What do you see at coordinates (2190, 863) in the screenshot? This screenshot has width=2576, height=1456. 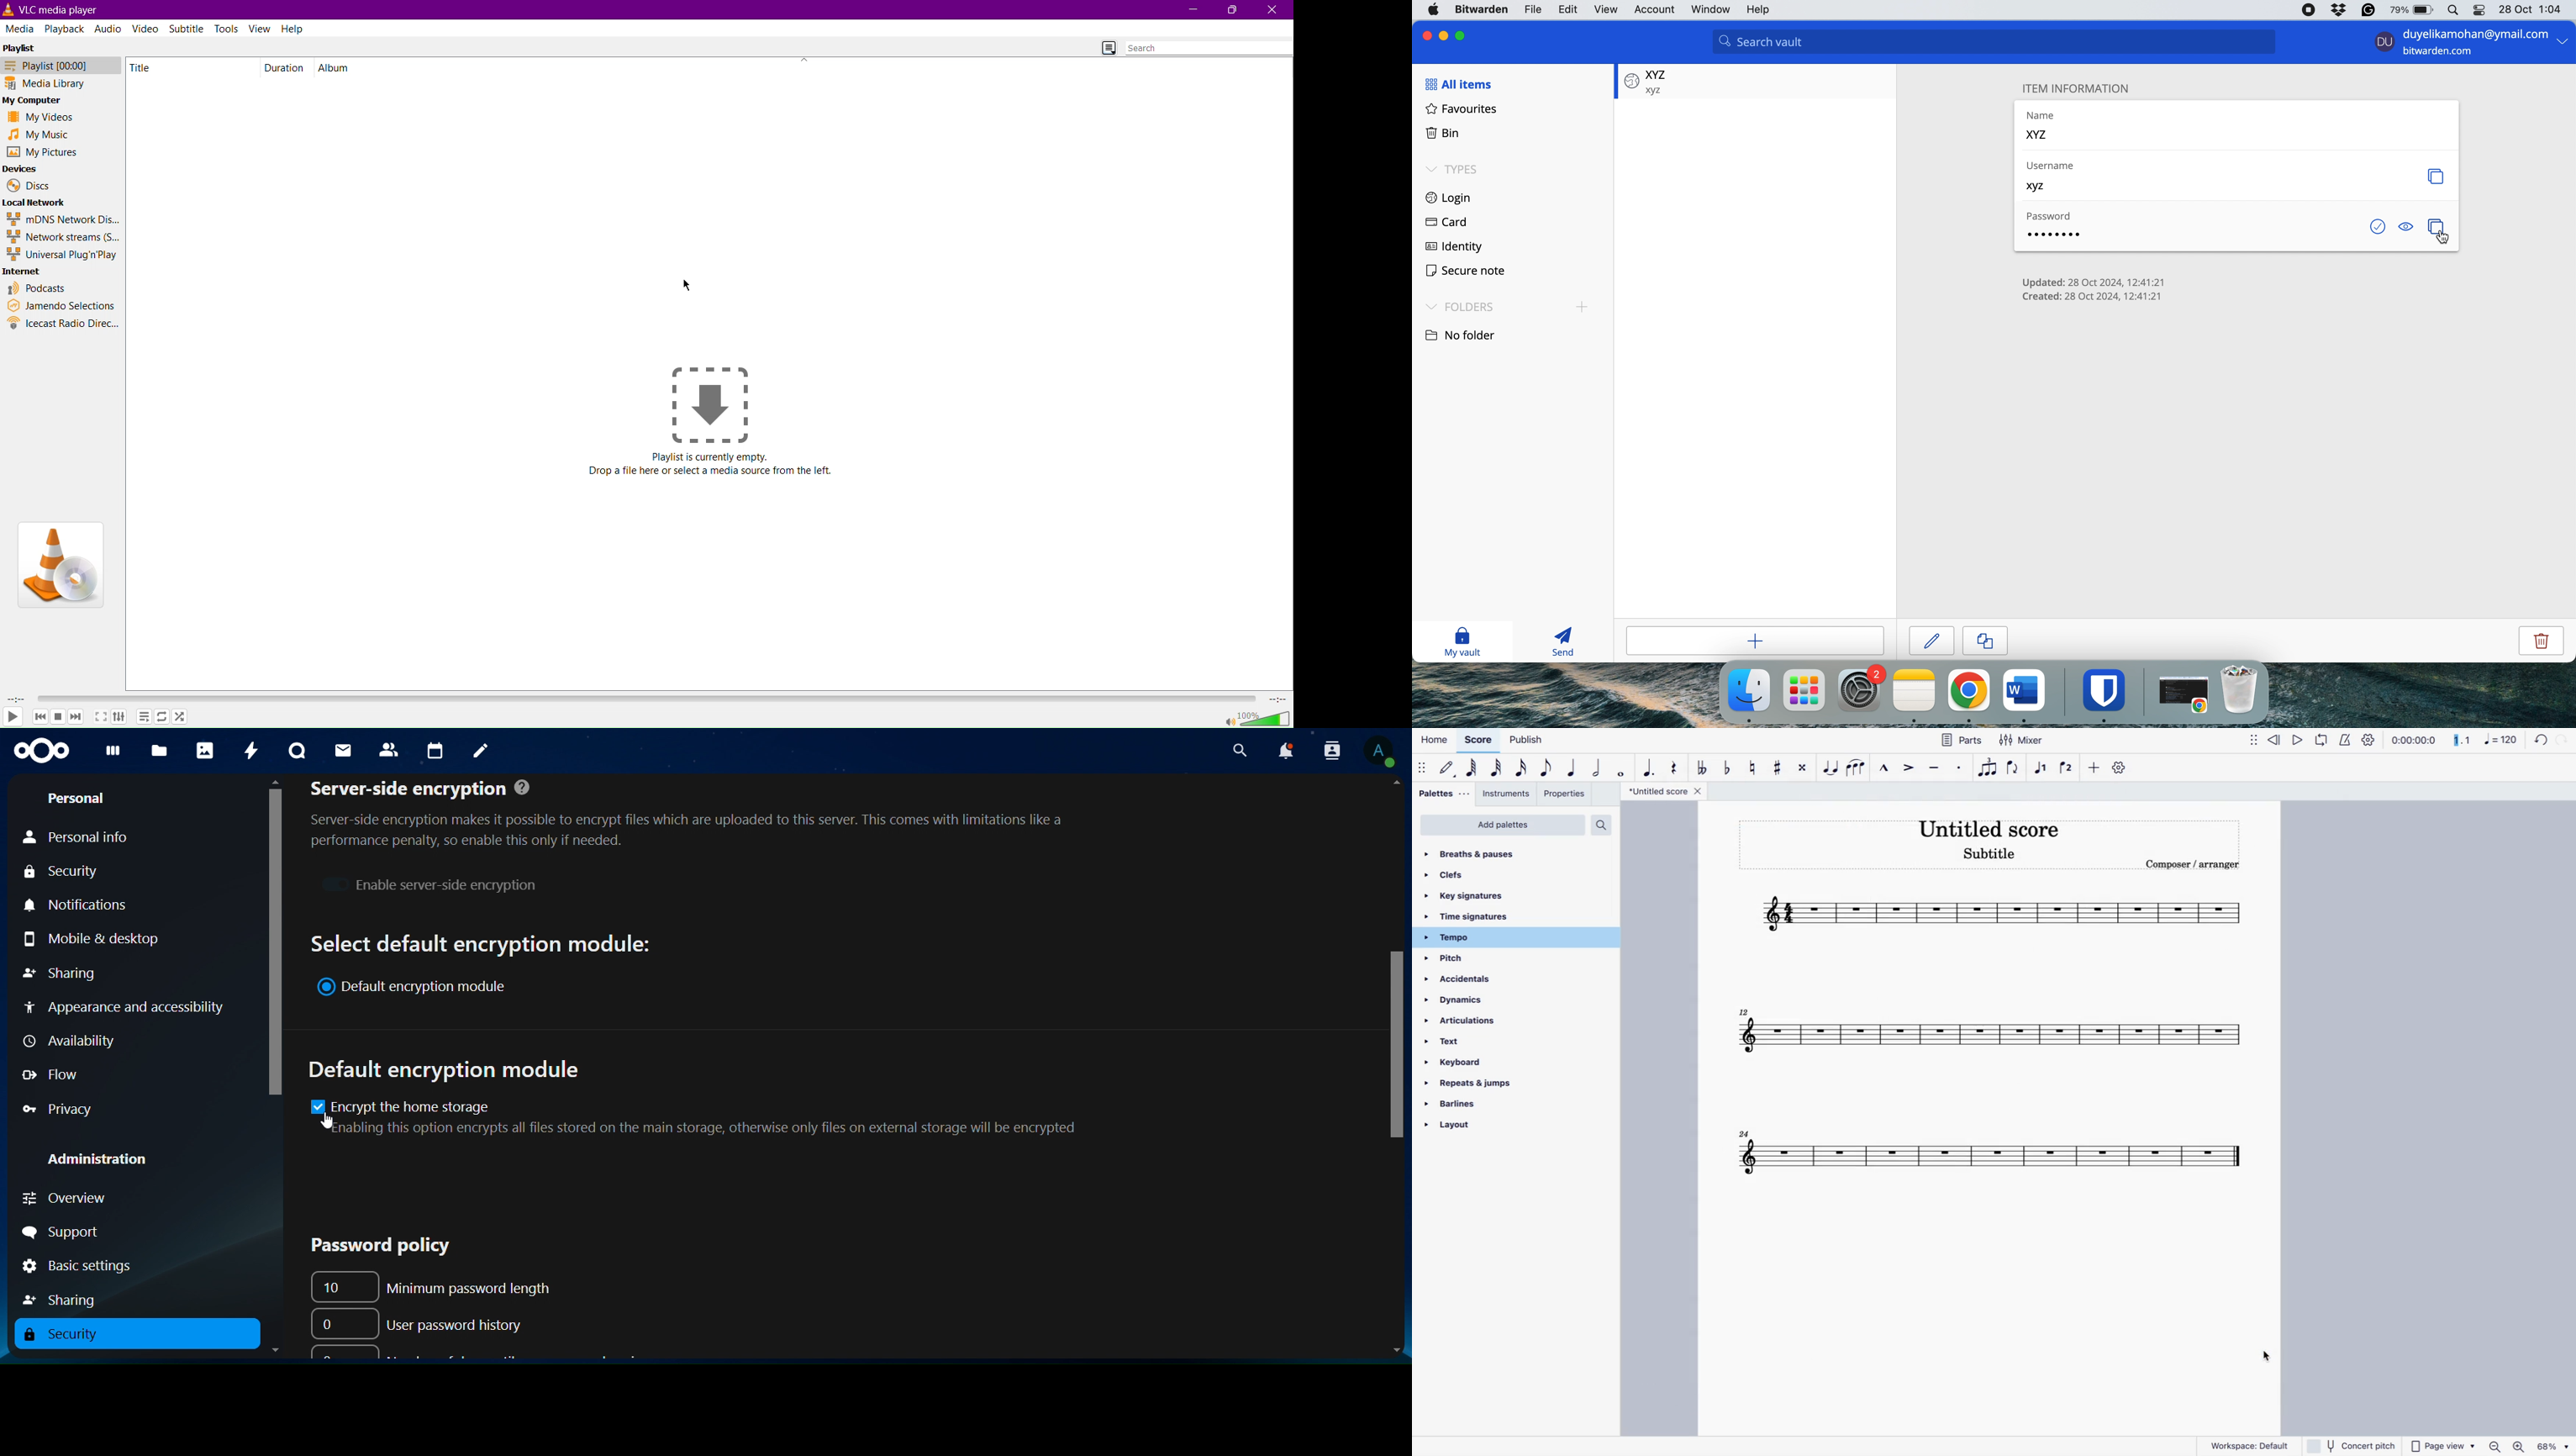 I see `Composer / arranger` at bounding box center [2190, 863].